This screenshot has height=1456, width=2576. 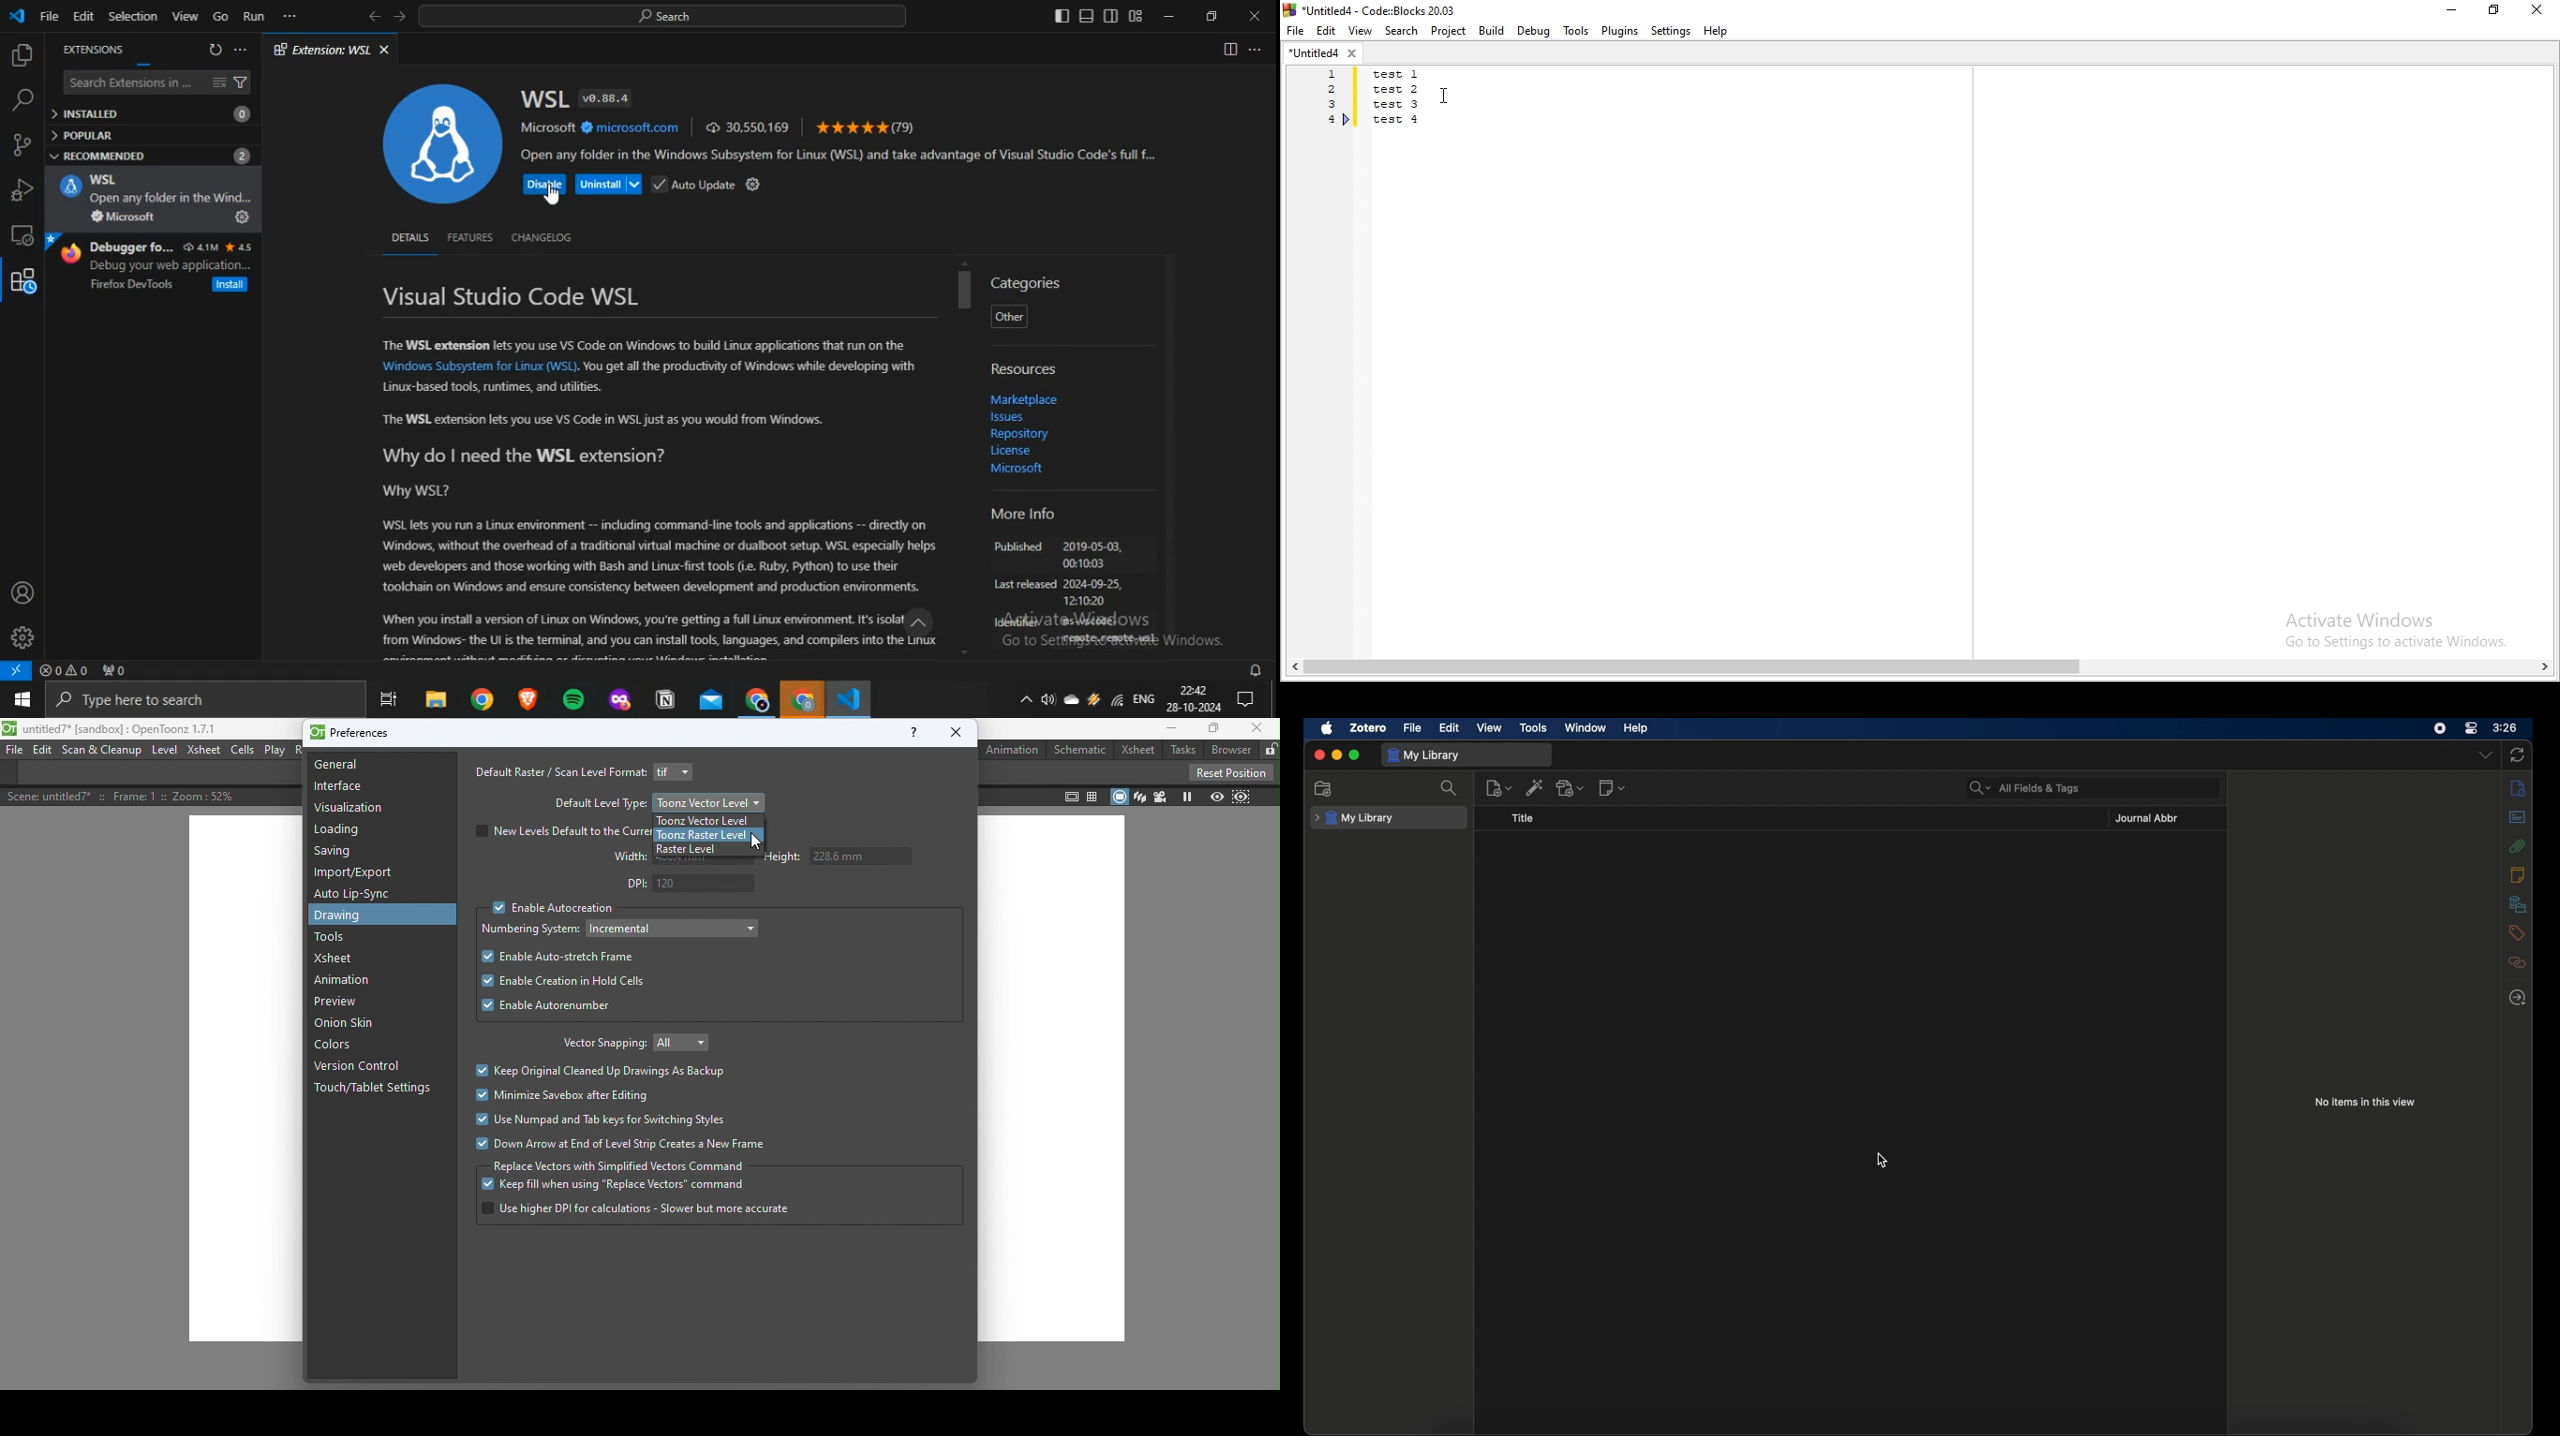 I want to click on Microsoft, so click(x=548, y=127).